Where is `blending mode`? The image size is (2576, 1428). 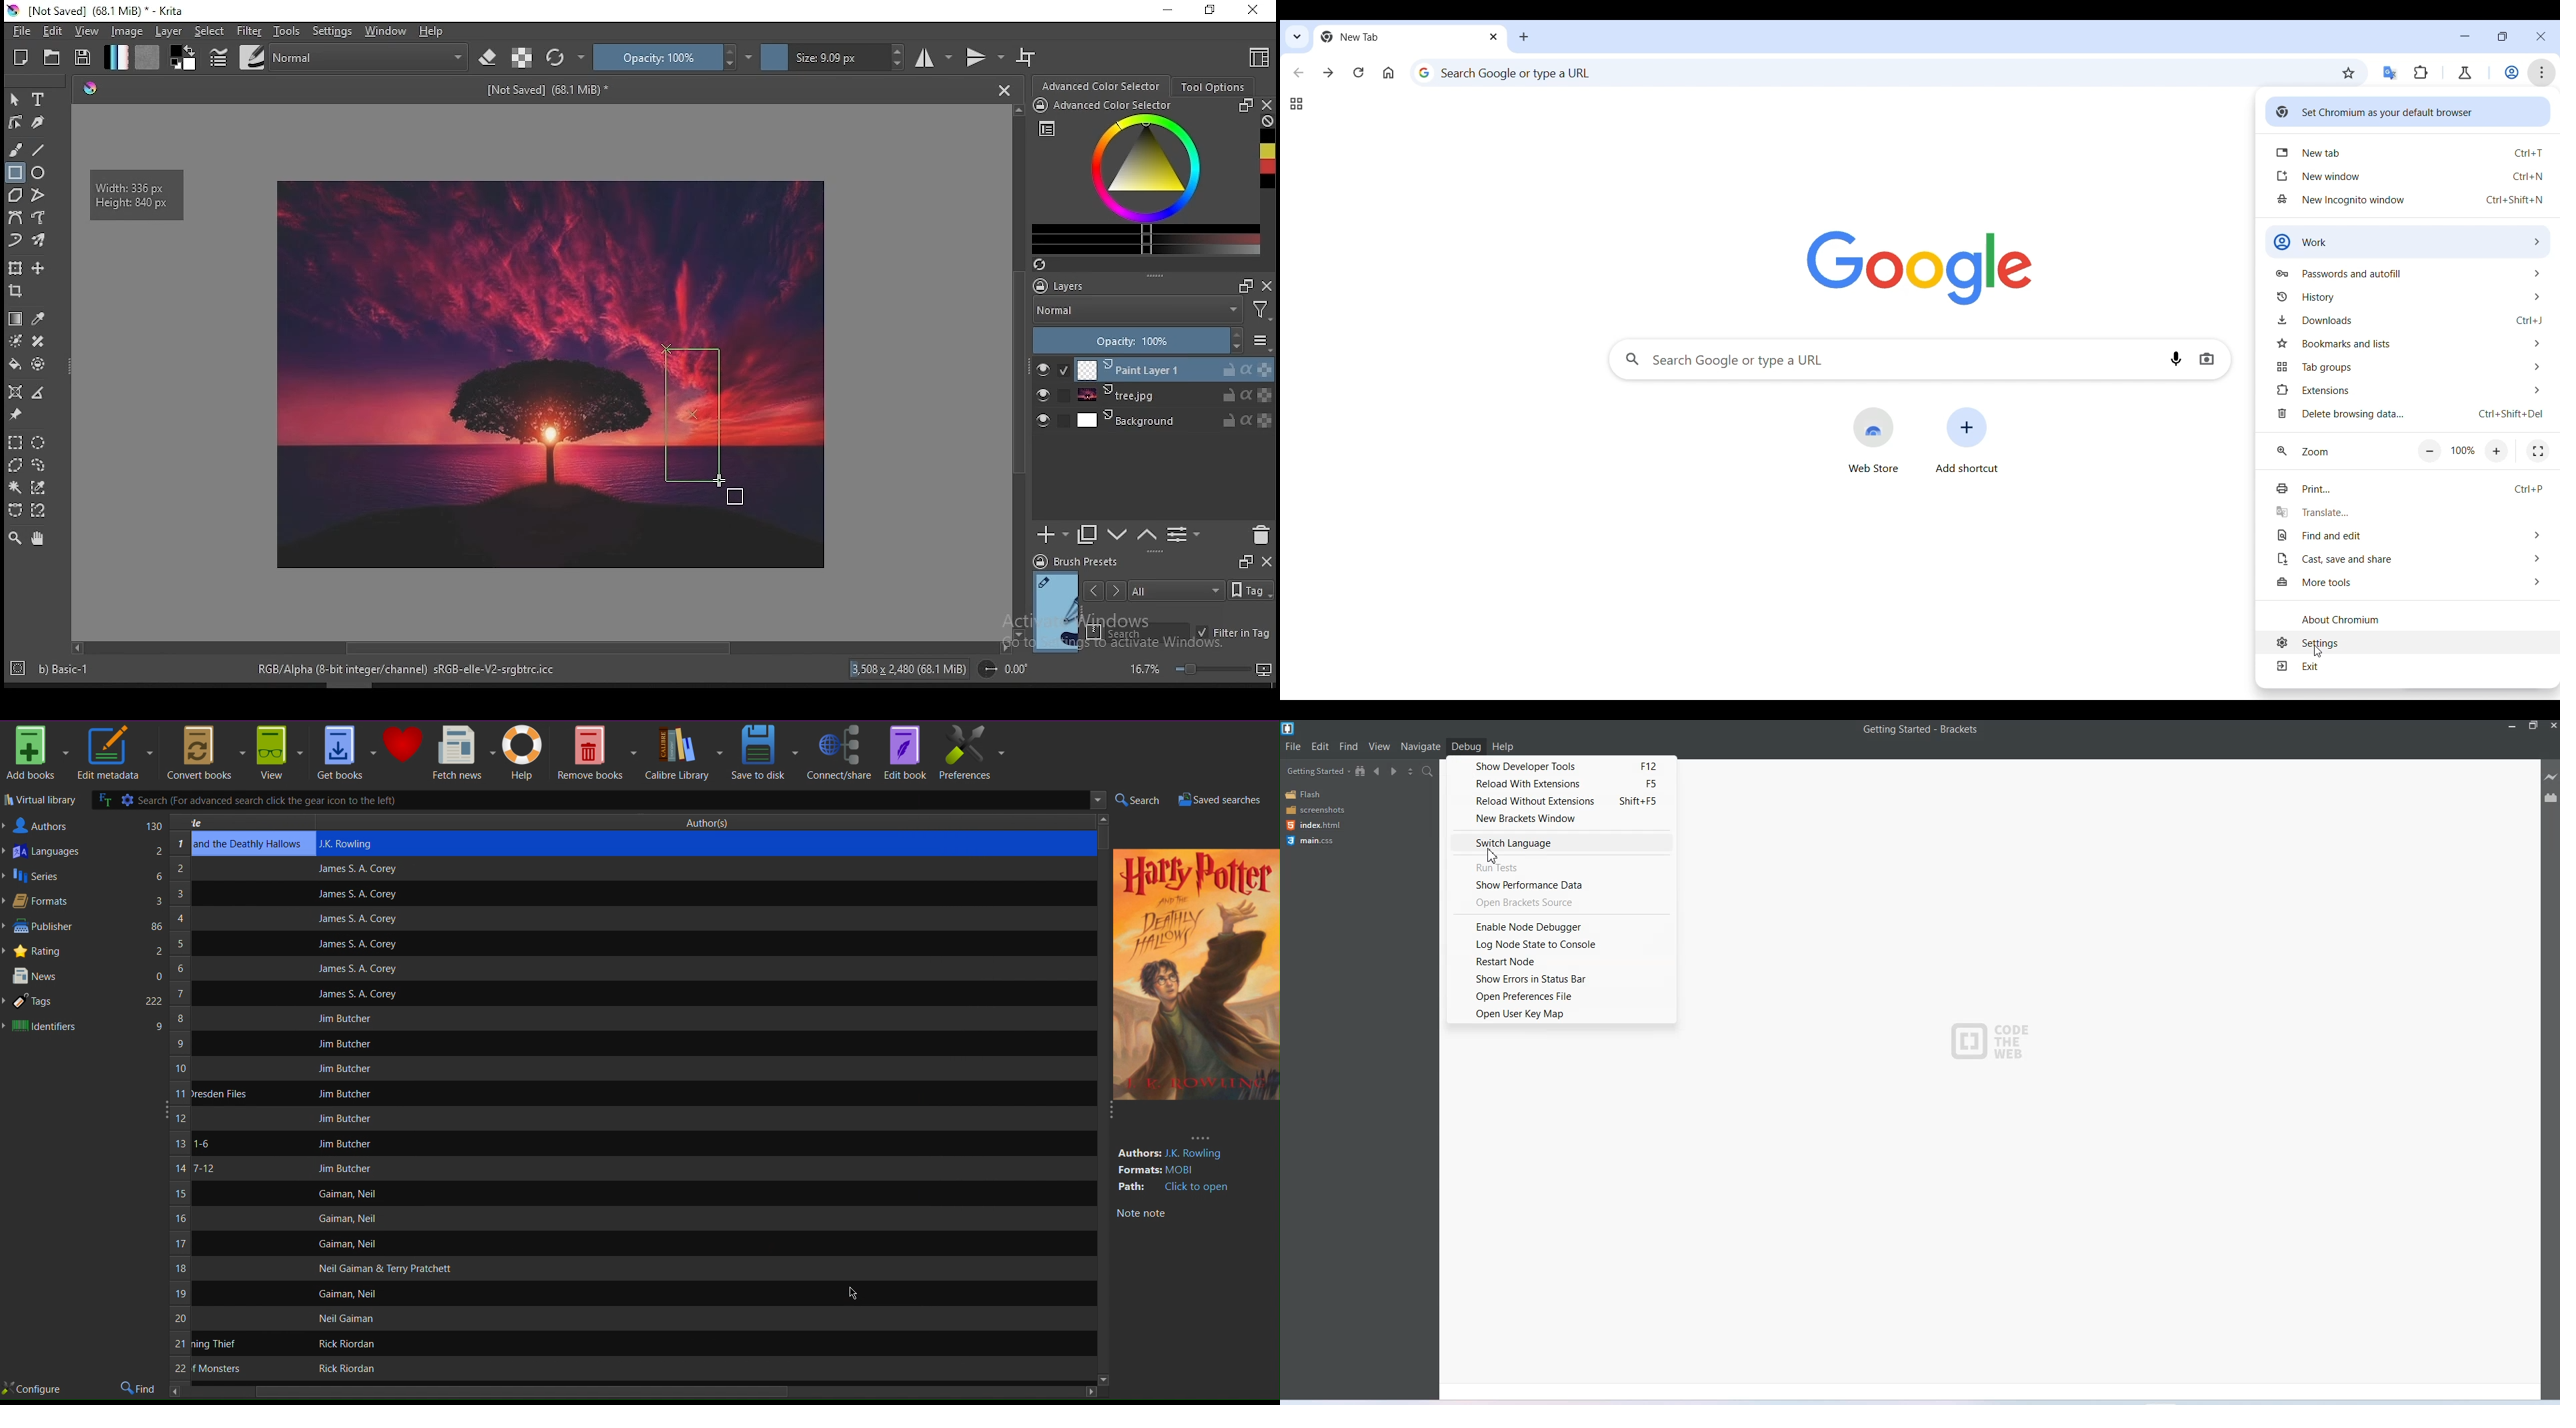 blending mode is located at coordinates (371, 56).